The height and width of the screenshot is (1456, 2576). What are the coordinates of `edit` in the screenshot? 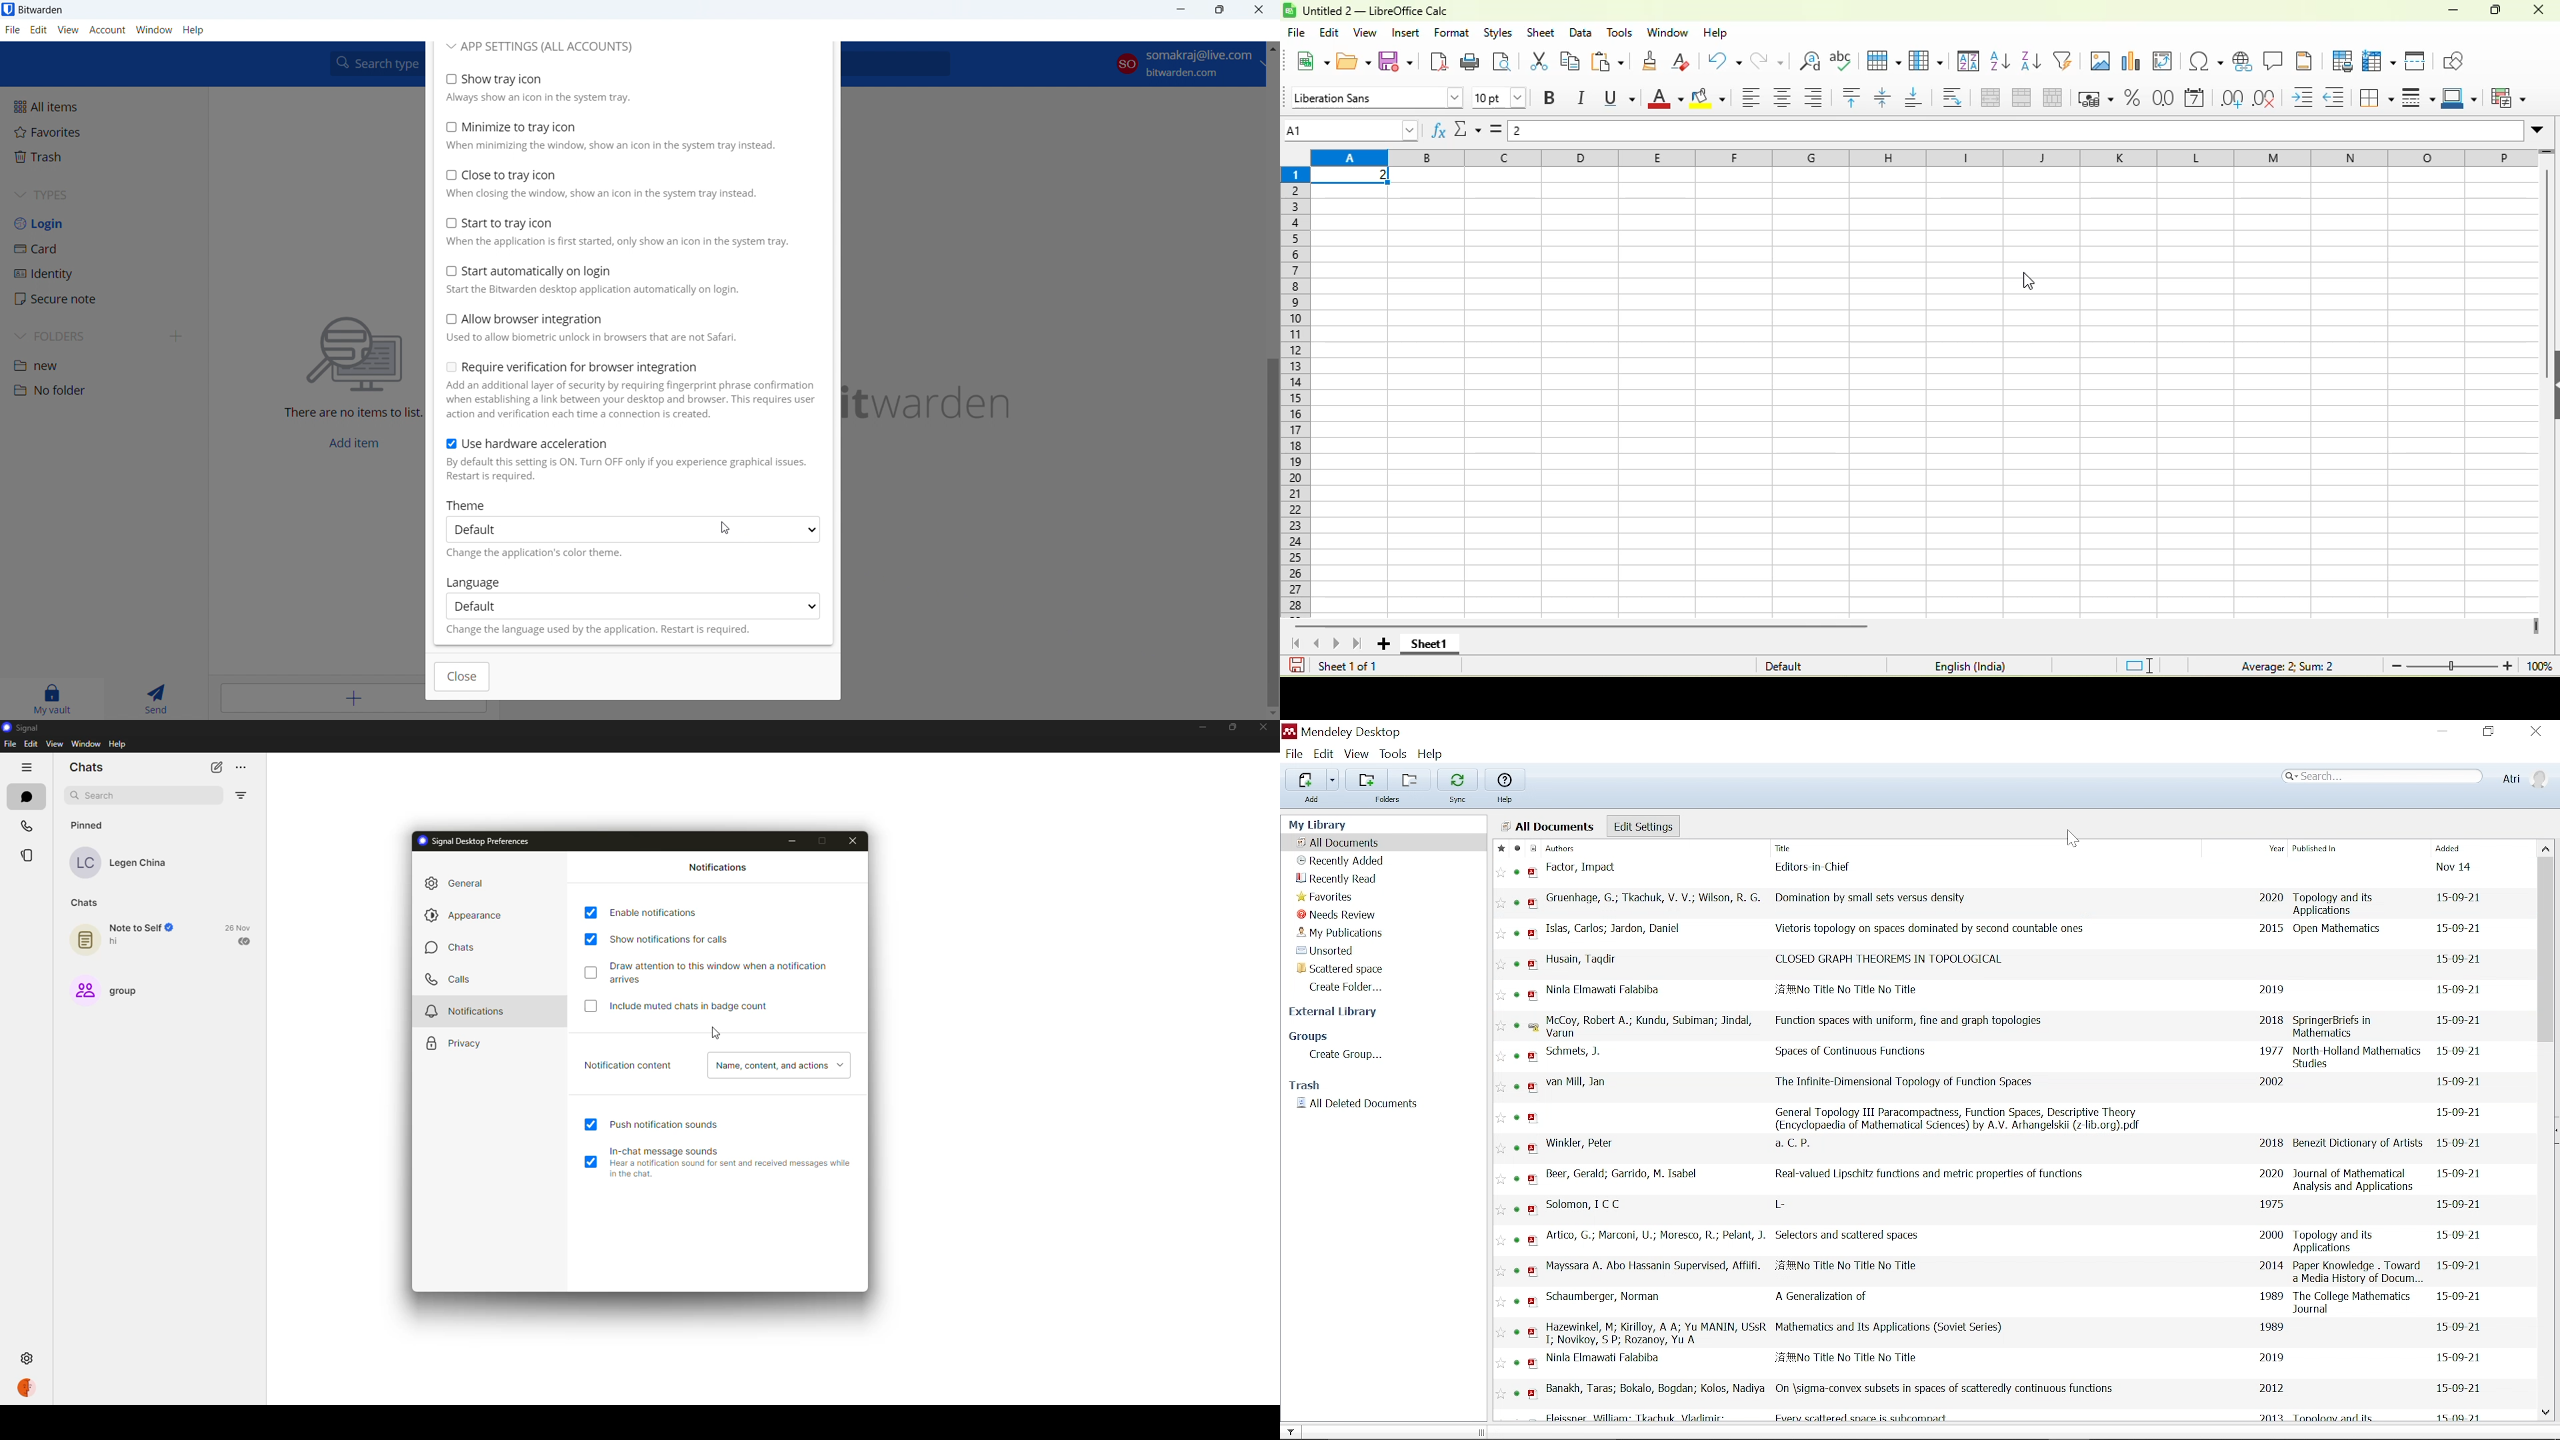 It's located at (39, 30).